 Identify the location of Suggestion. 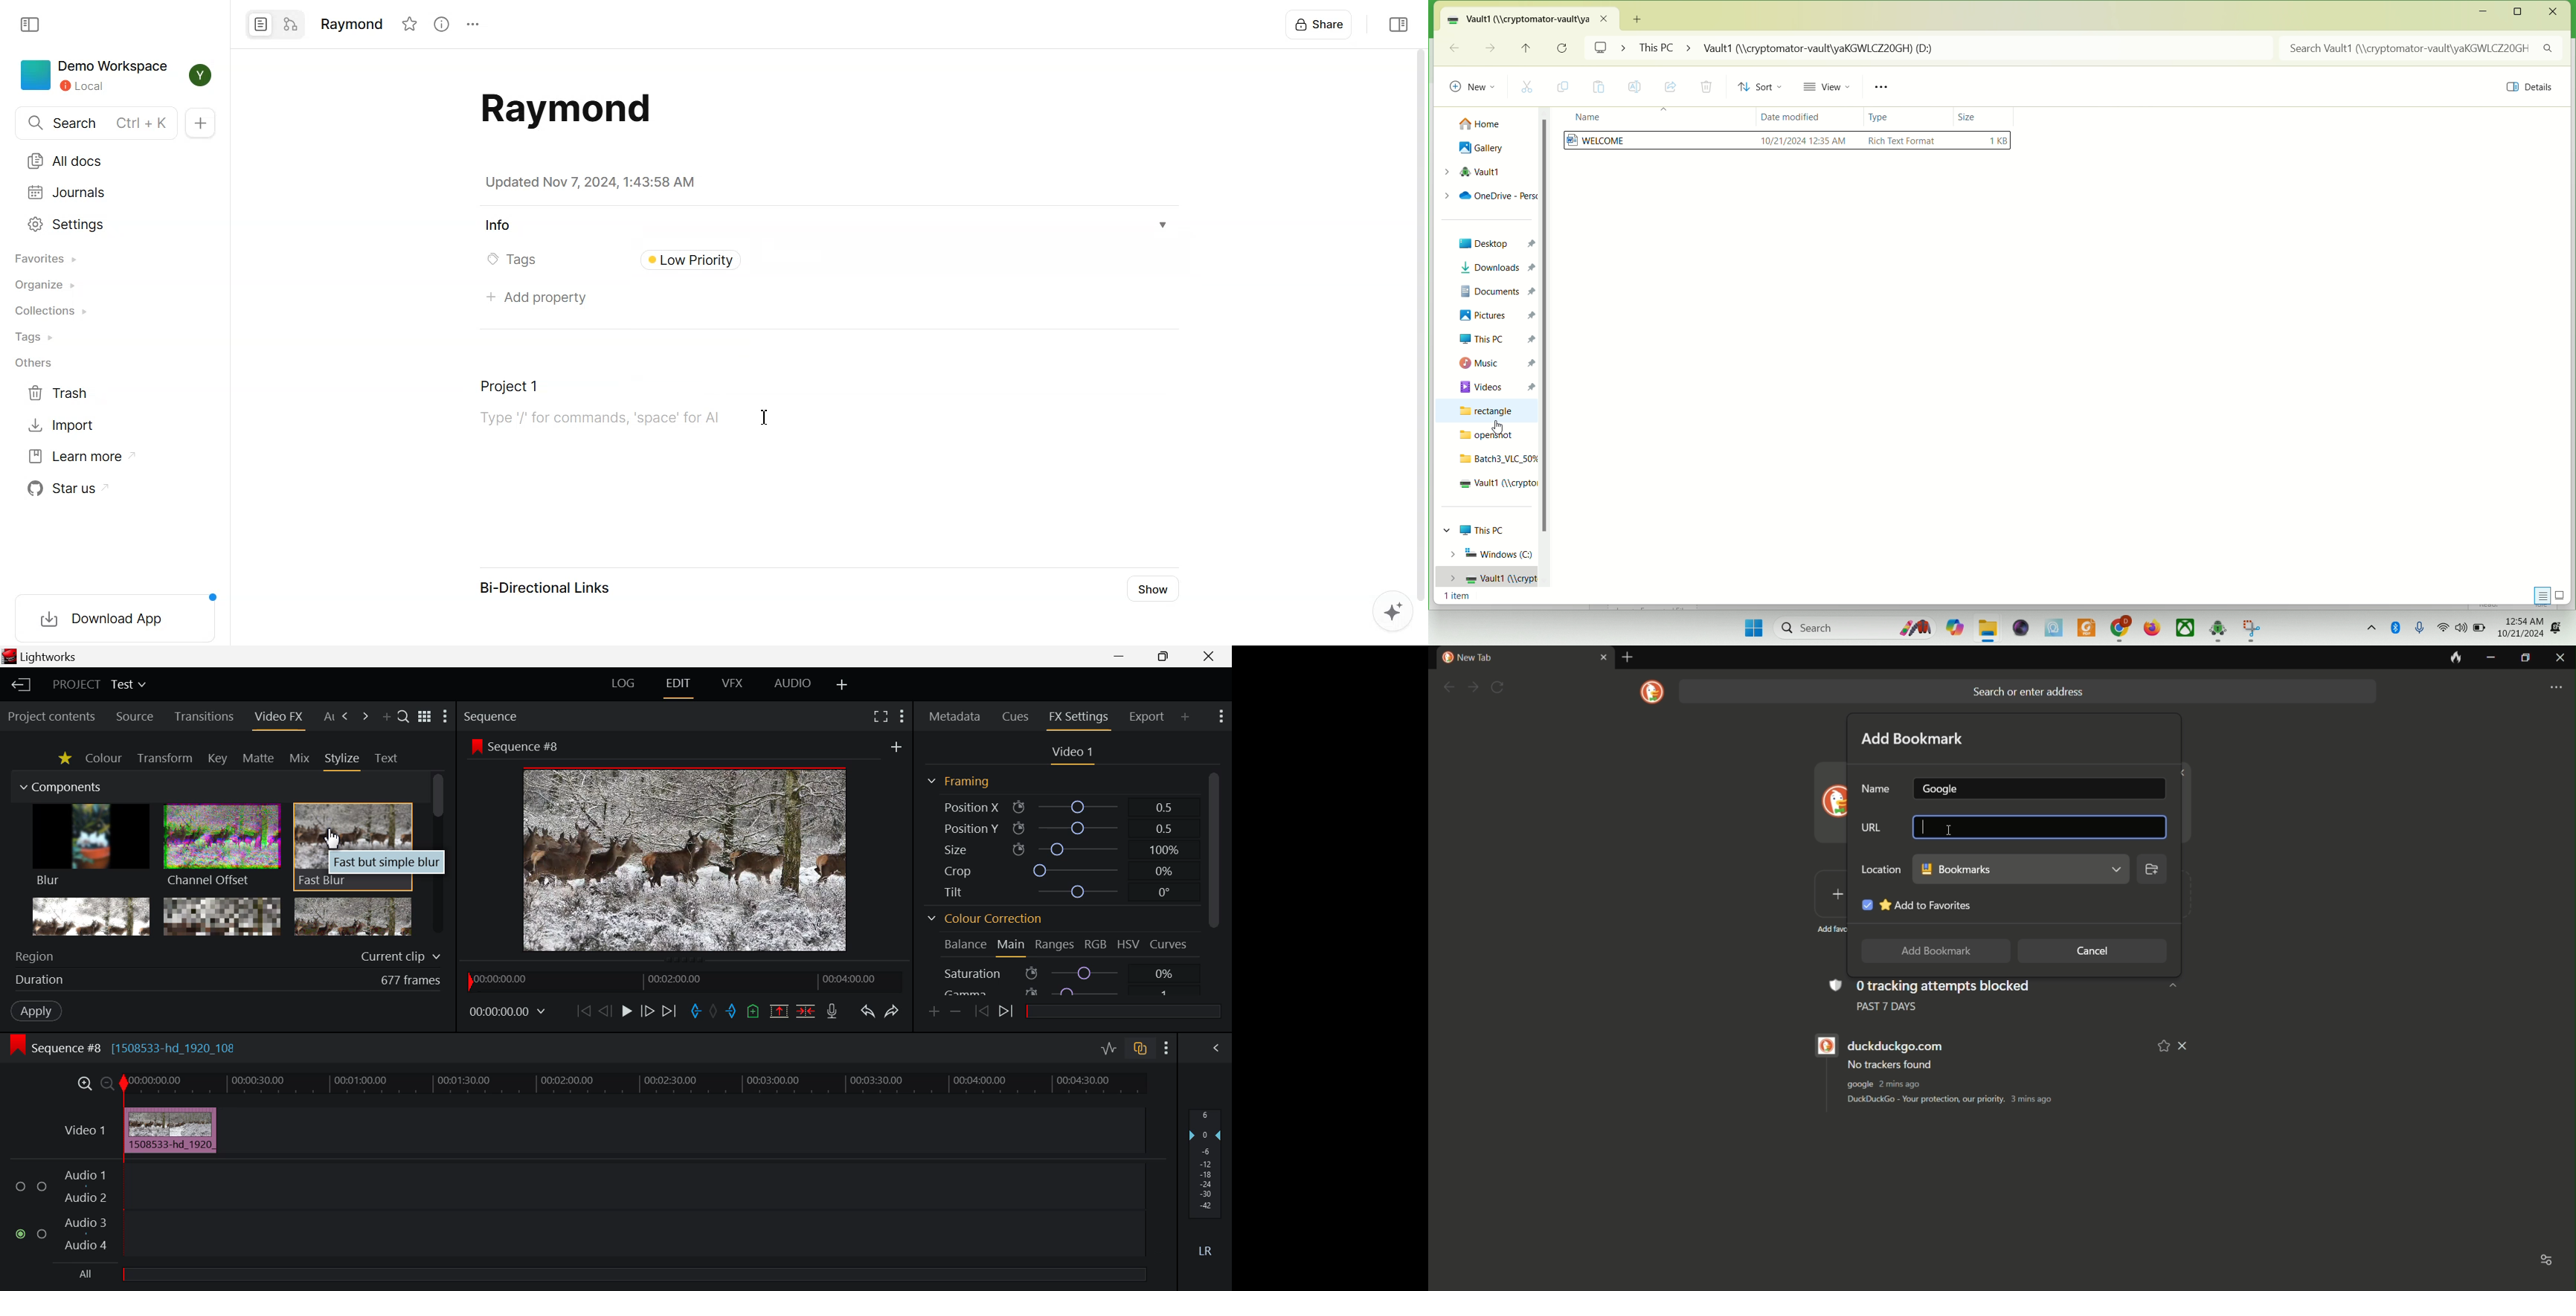
(1387, 613).